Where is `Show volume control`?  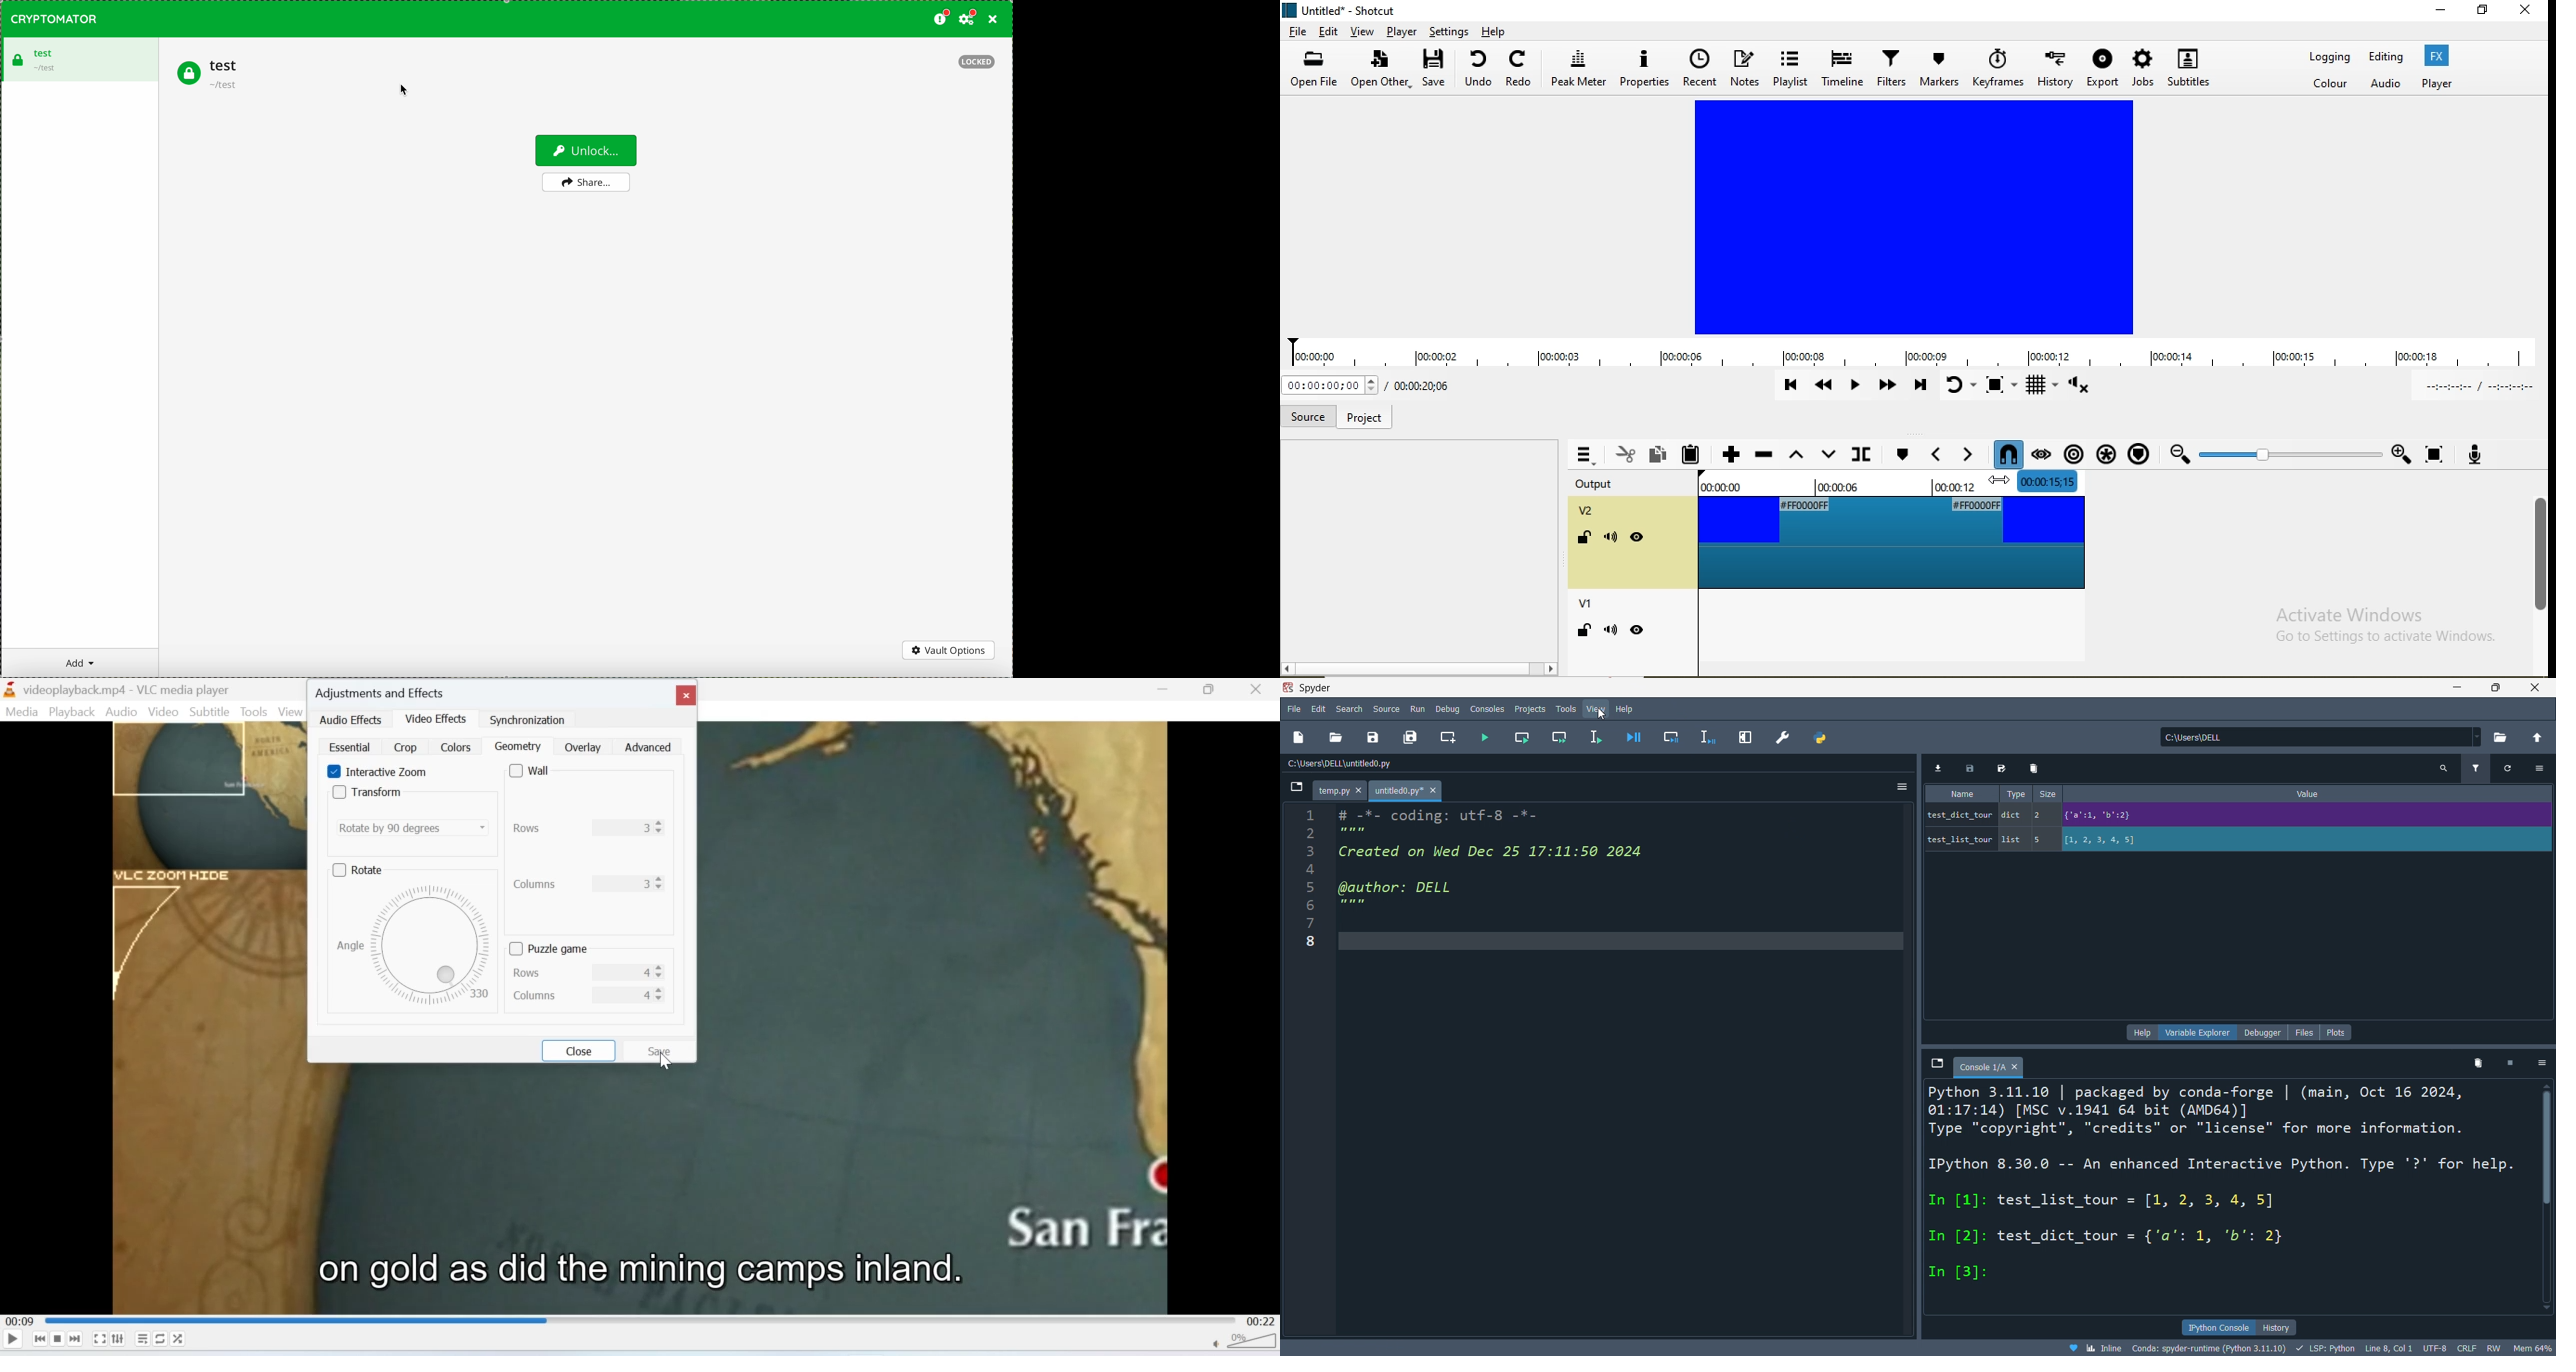 Show volume control is located at coordinates (2082, 388).